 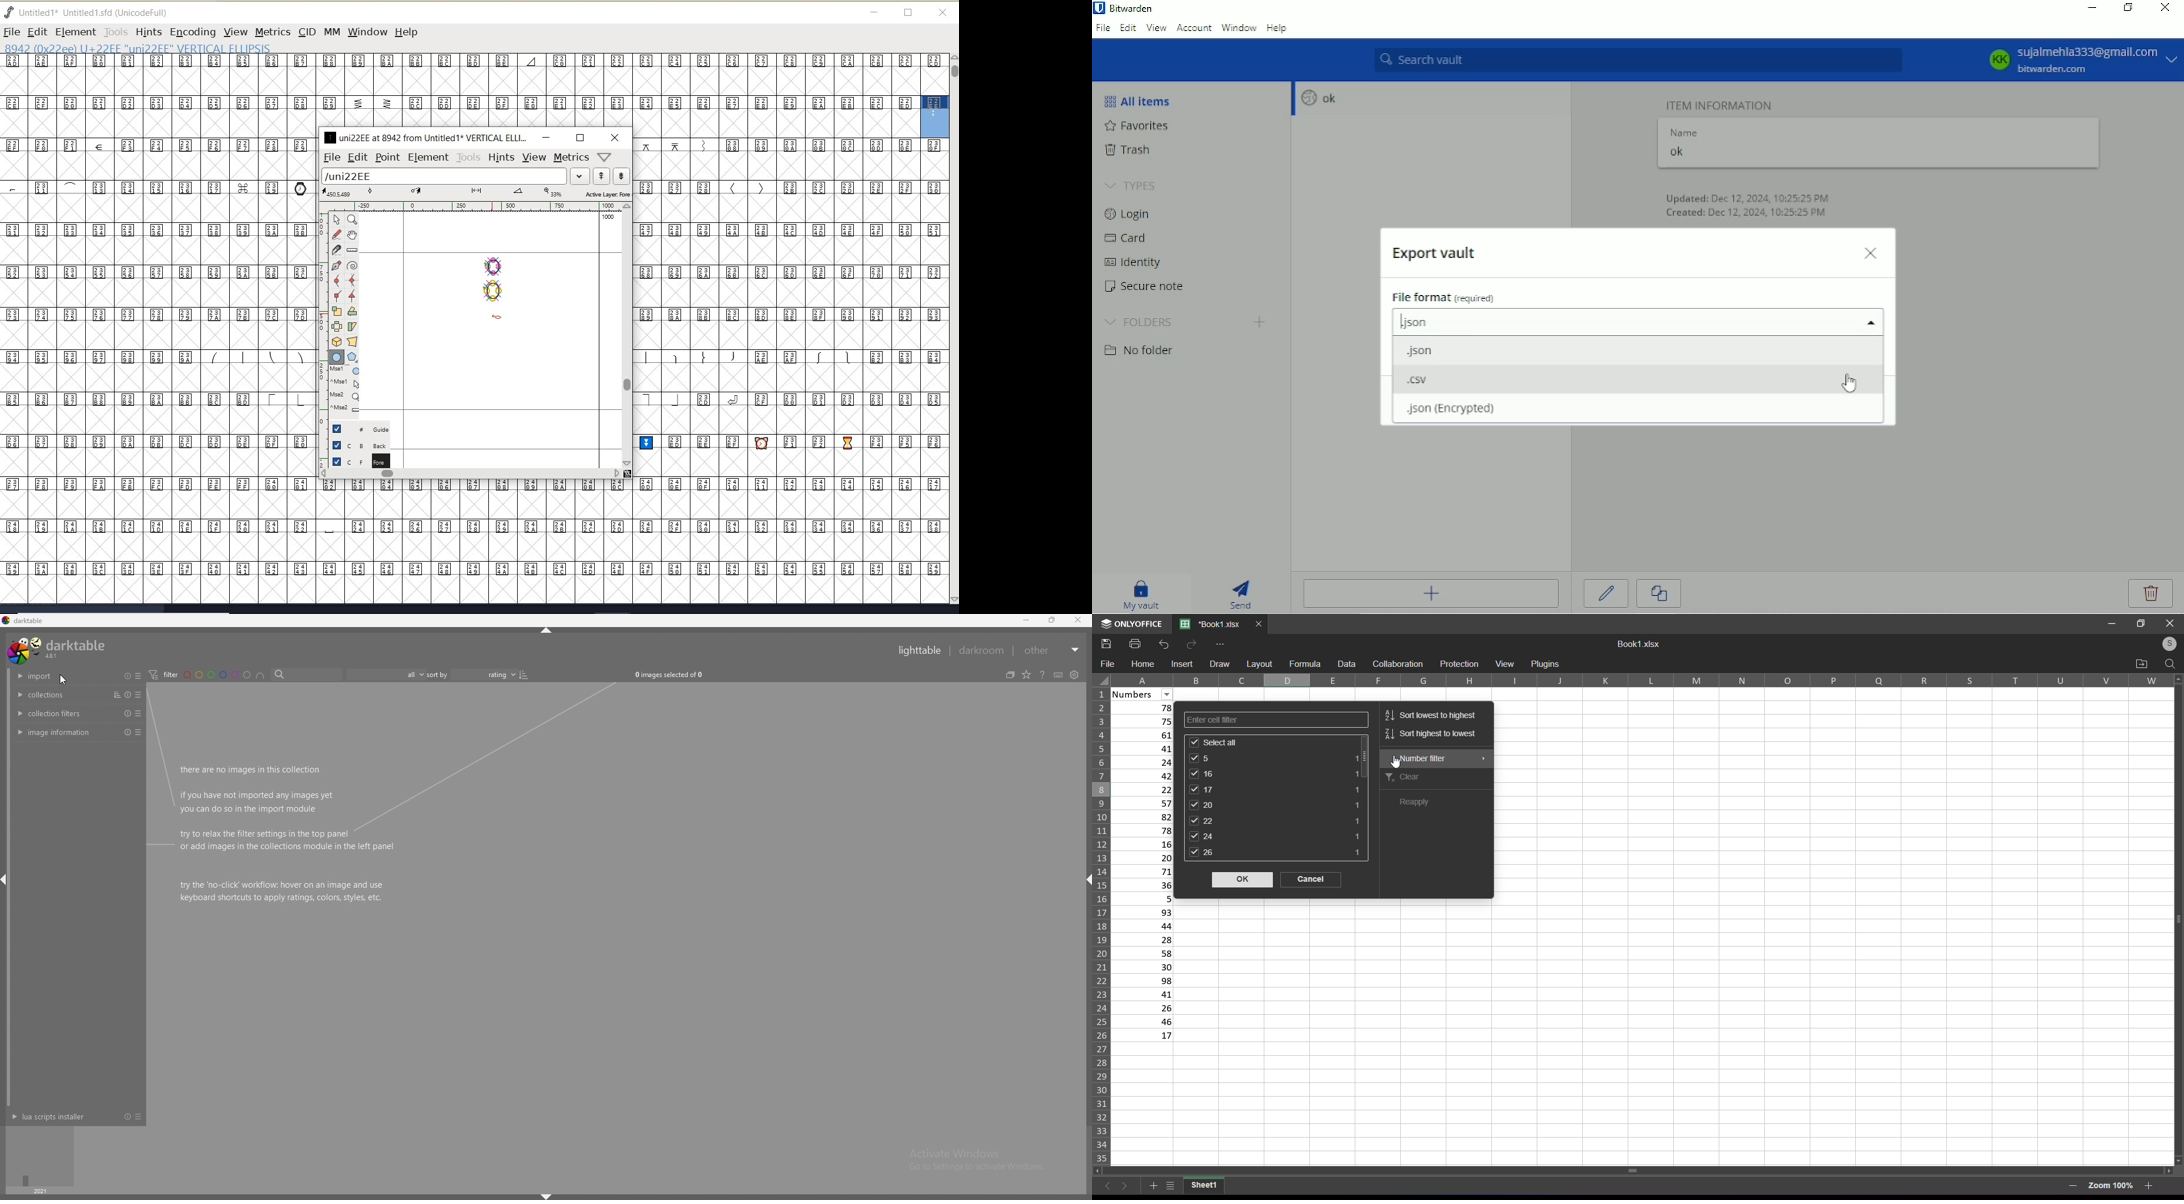 What do you see at coordinates (291, 835) in the screenshot?
I see `there are no images in this collection if you have not imported any images yet you can do so in the import module try to relax the filter settings in the top panel or add the images in the collection module in the left panel try the 'no-click' workflow: hover on an image and use keyboard shortcuts to apply ratings, colors, styles, etc` at bounding box center [291, 835].